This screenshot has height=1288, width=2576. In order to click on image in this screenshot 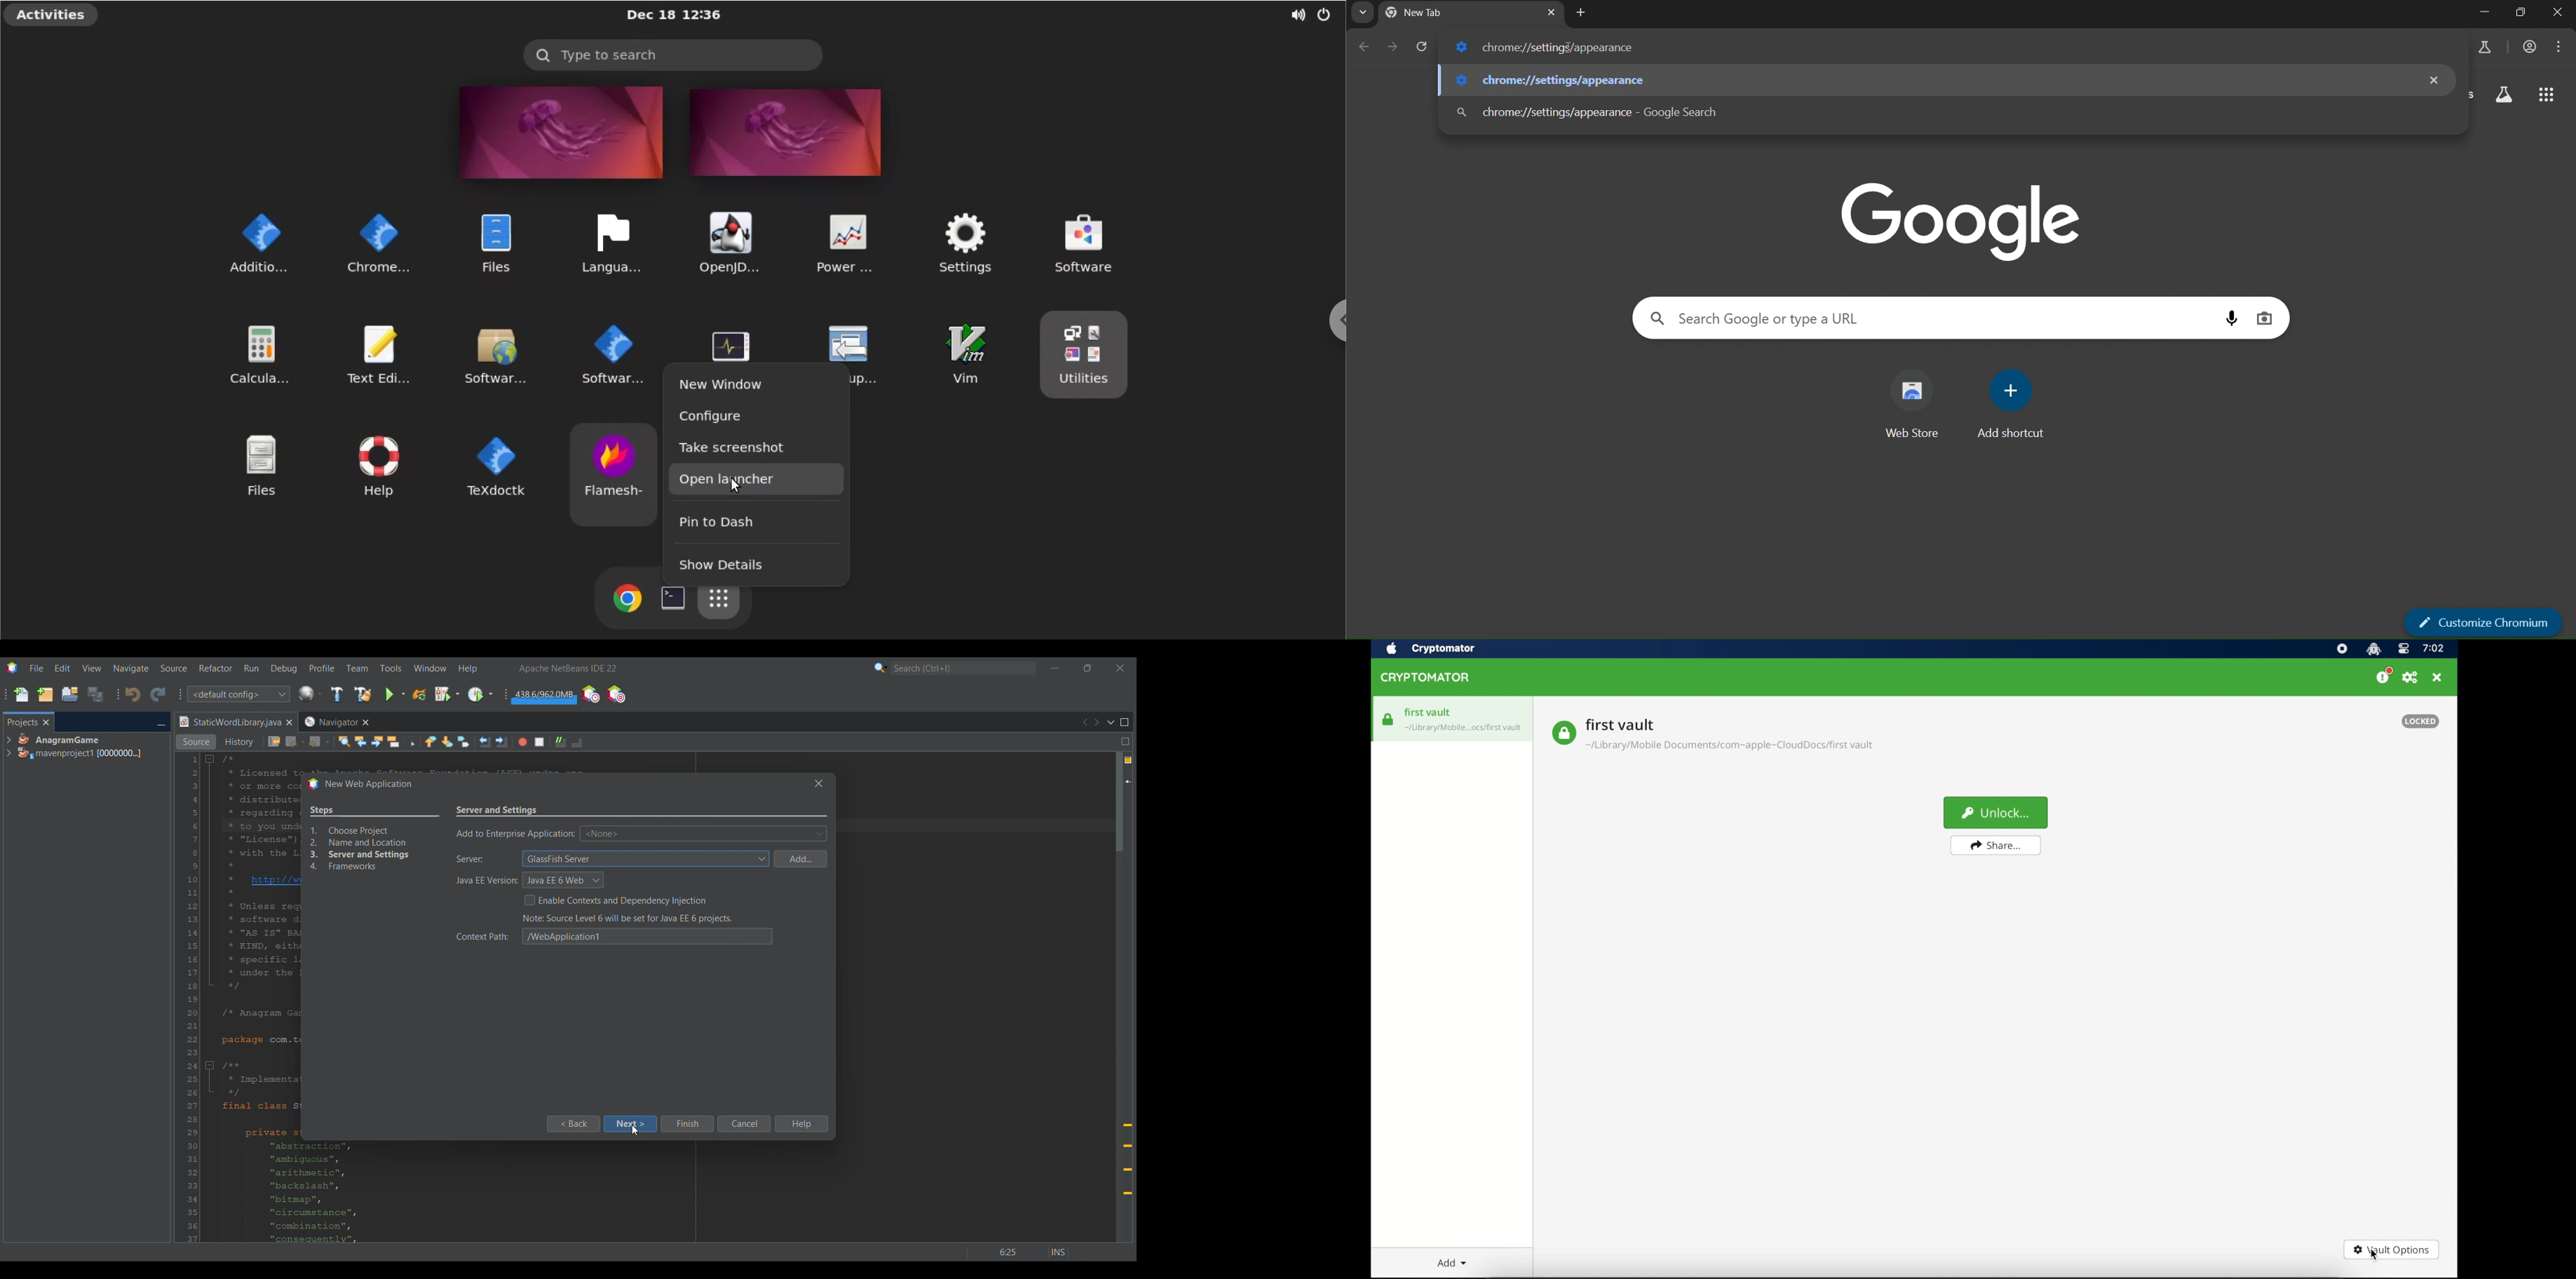, I will do `click(1958, 221)`.